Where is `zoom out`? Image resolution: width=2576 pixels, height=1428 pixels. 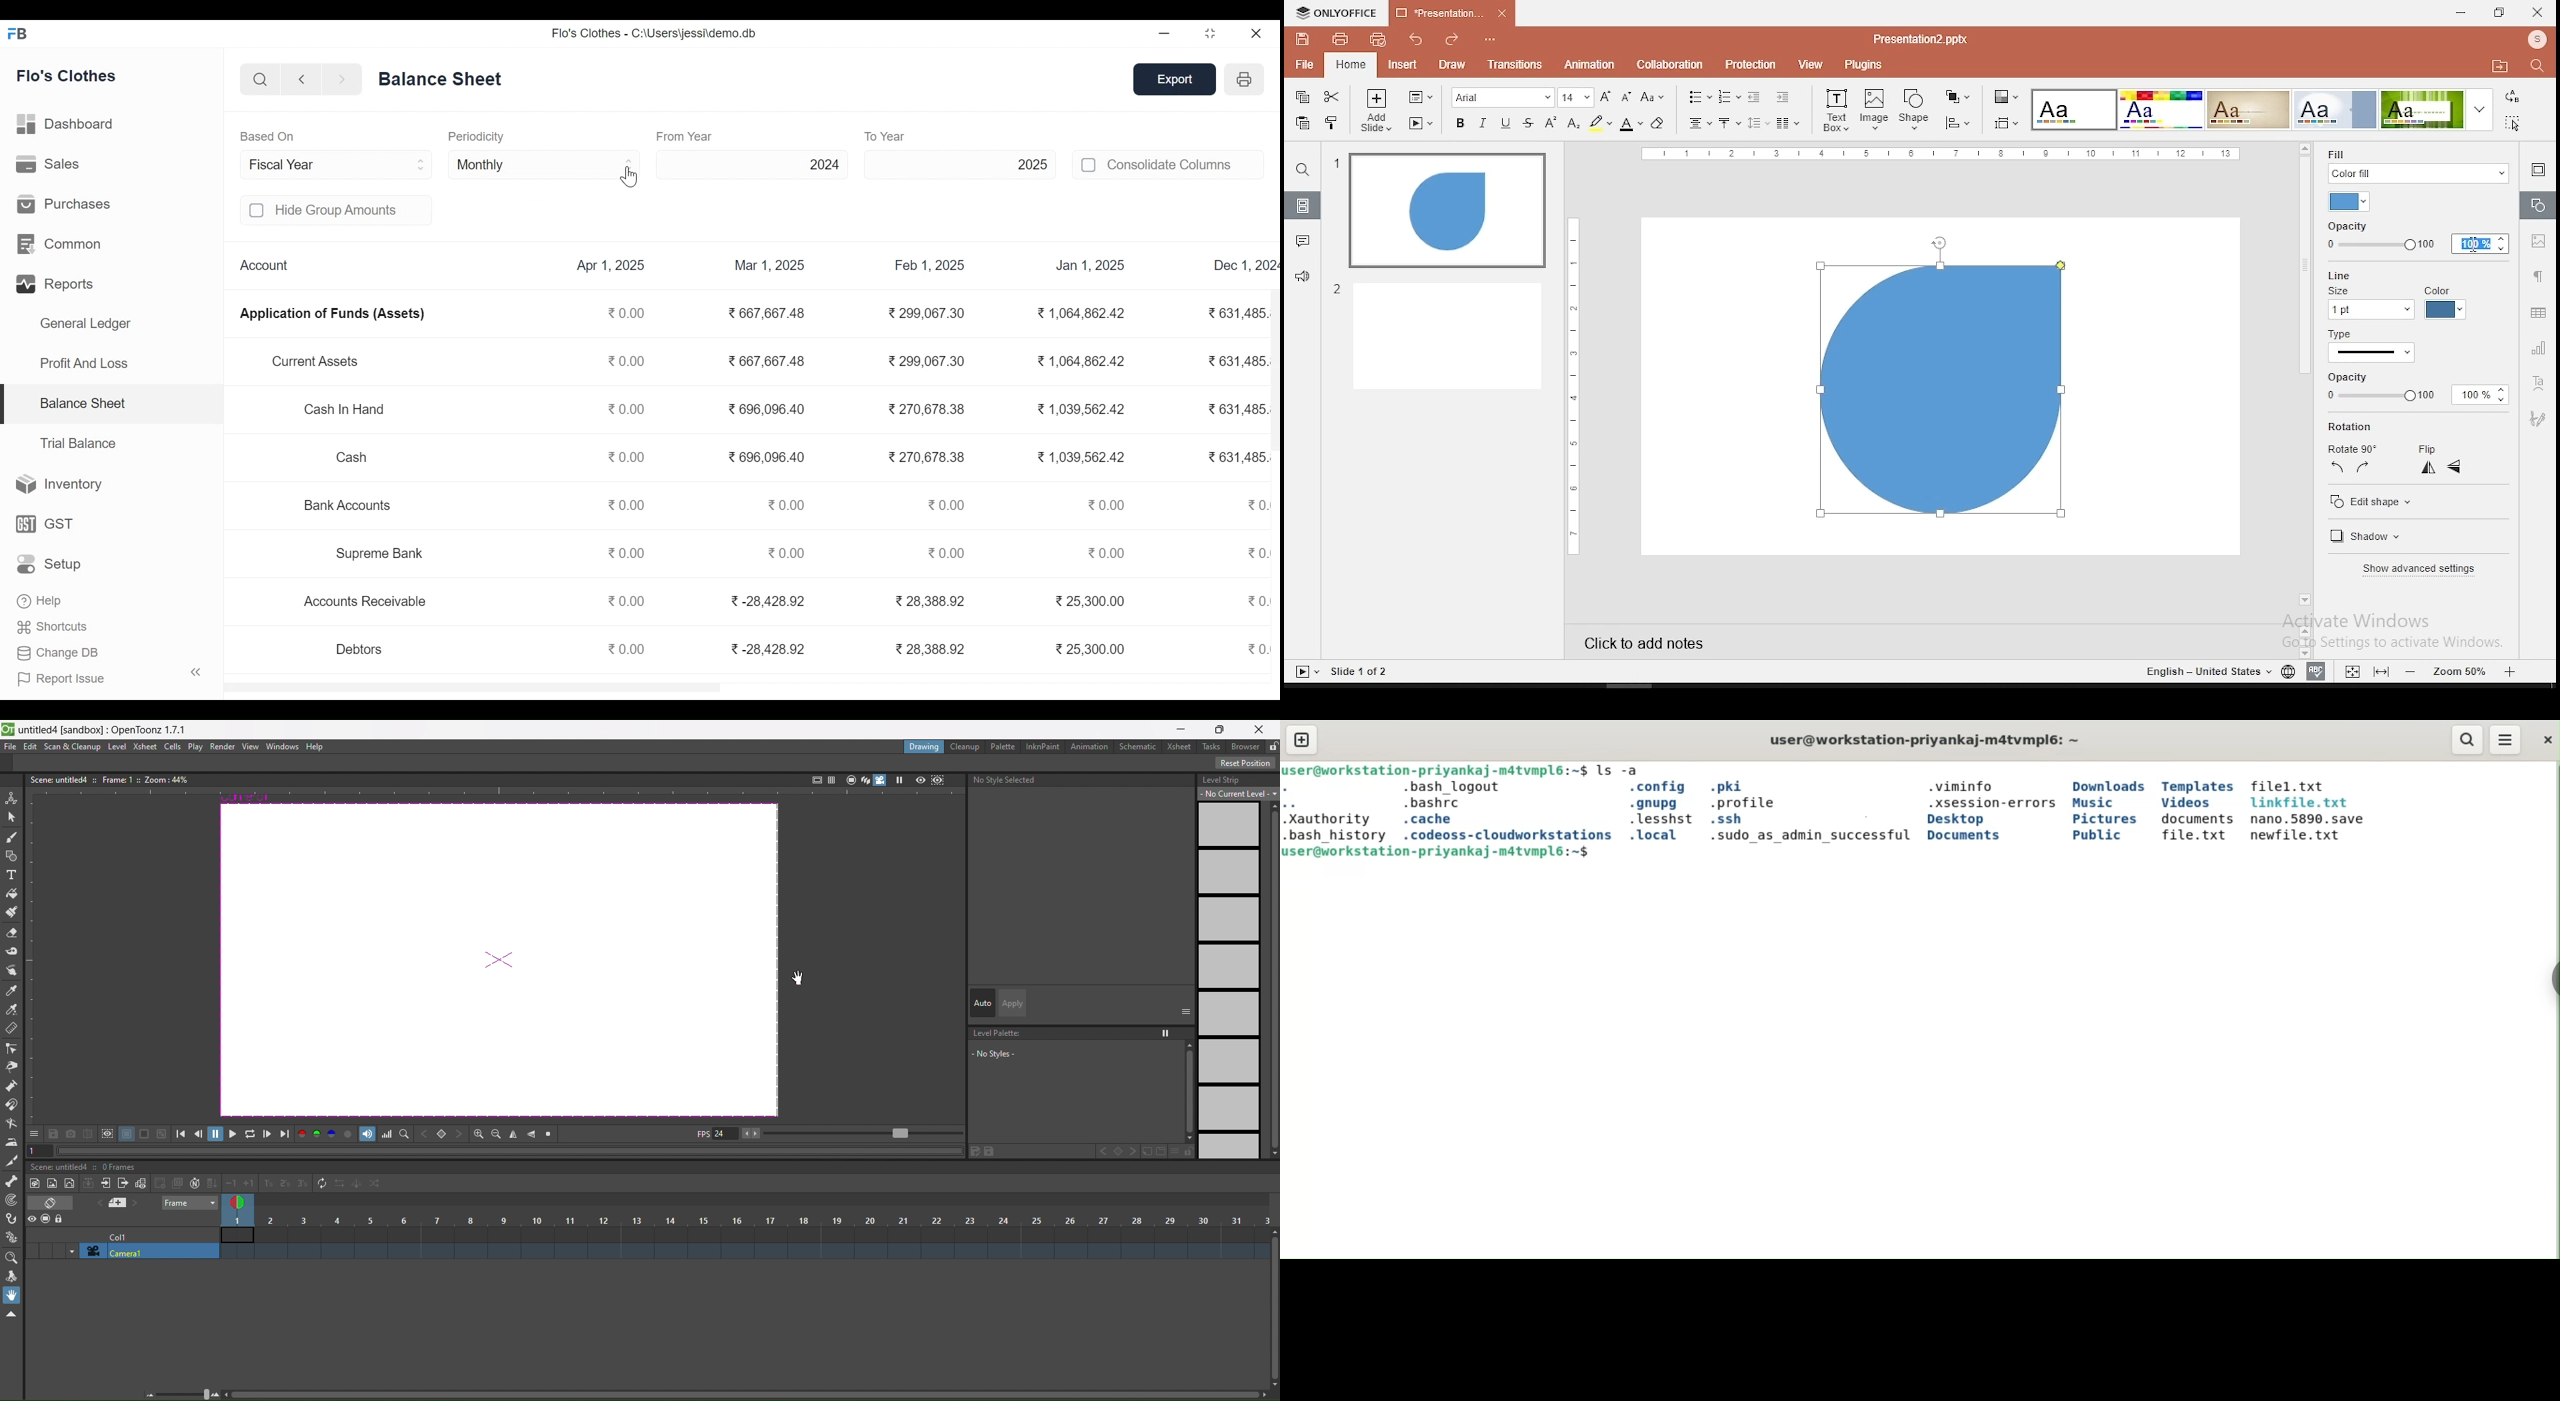
zoom out is located at coordinates (2512, 671).